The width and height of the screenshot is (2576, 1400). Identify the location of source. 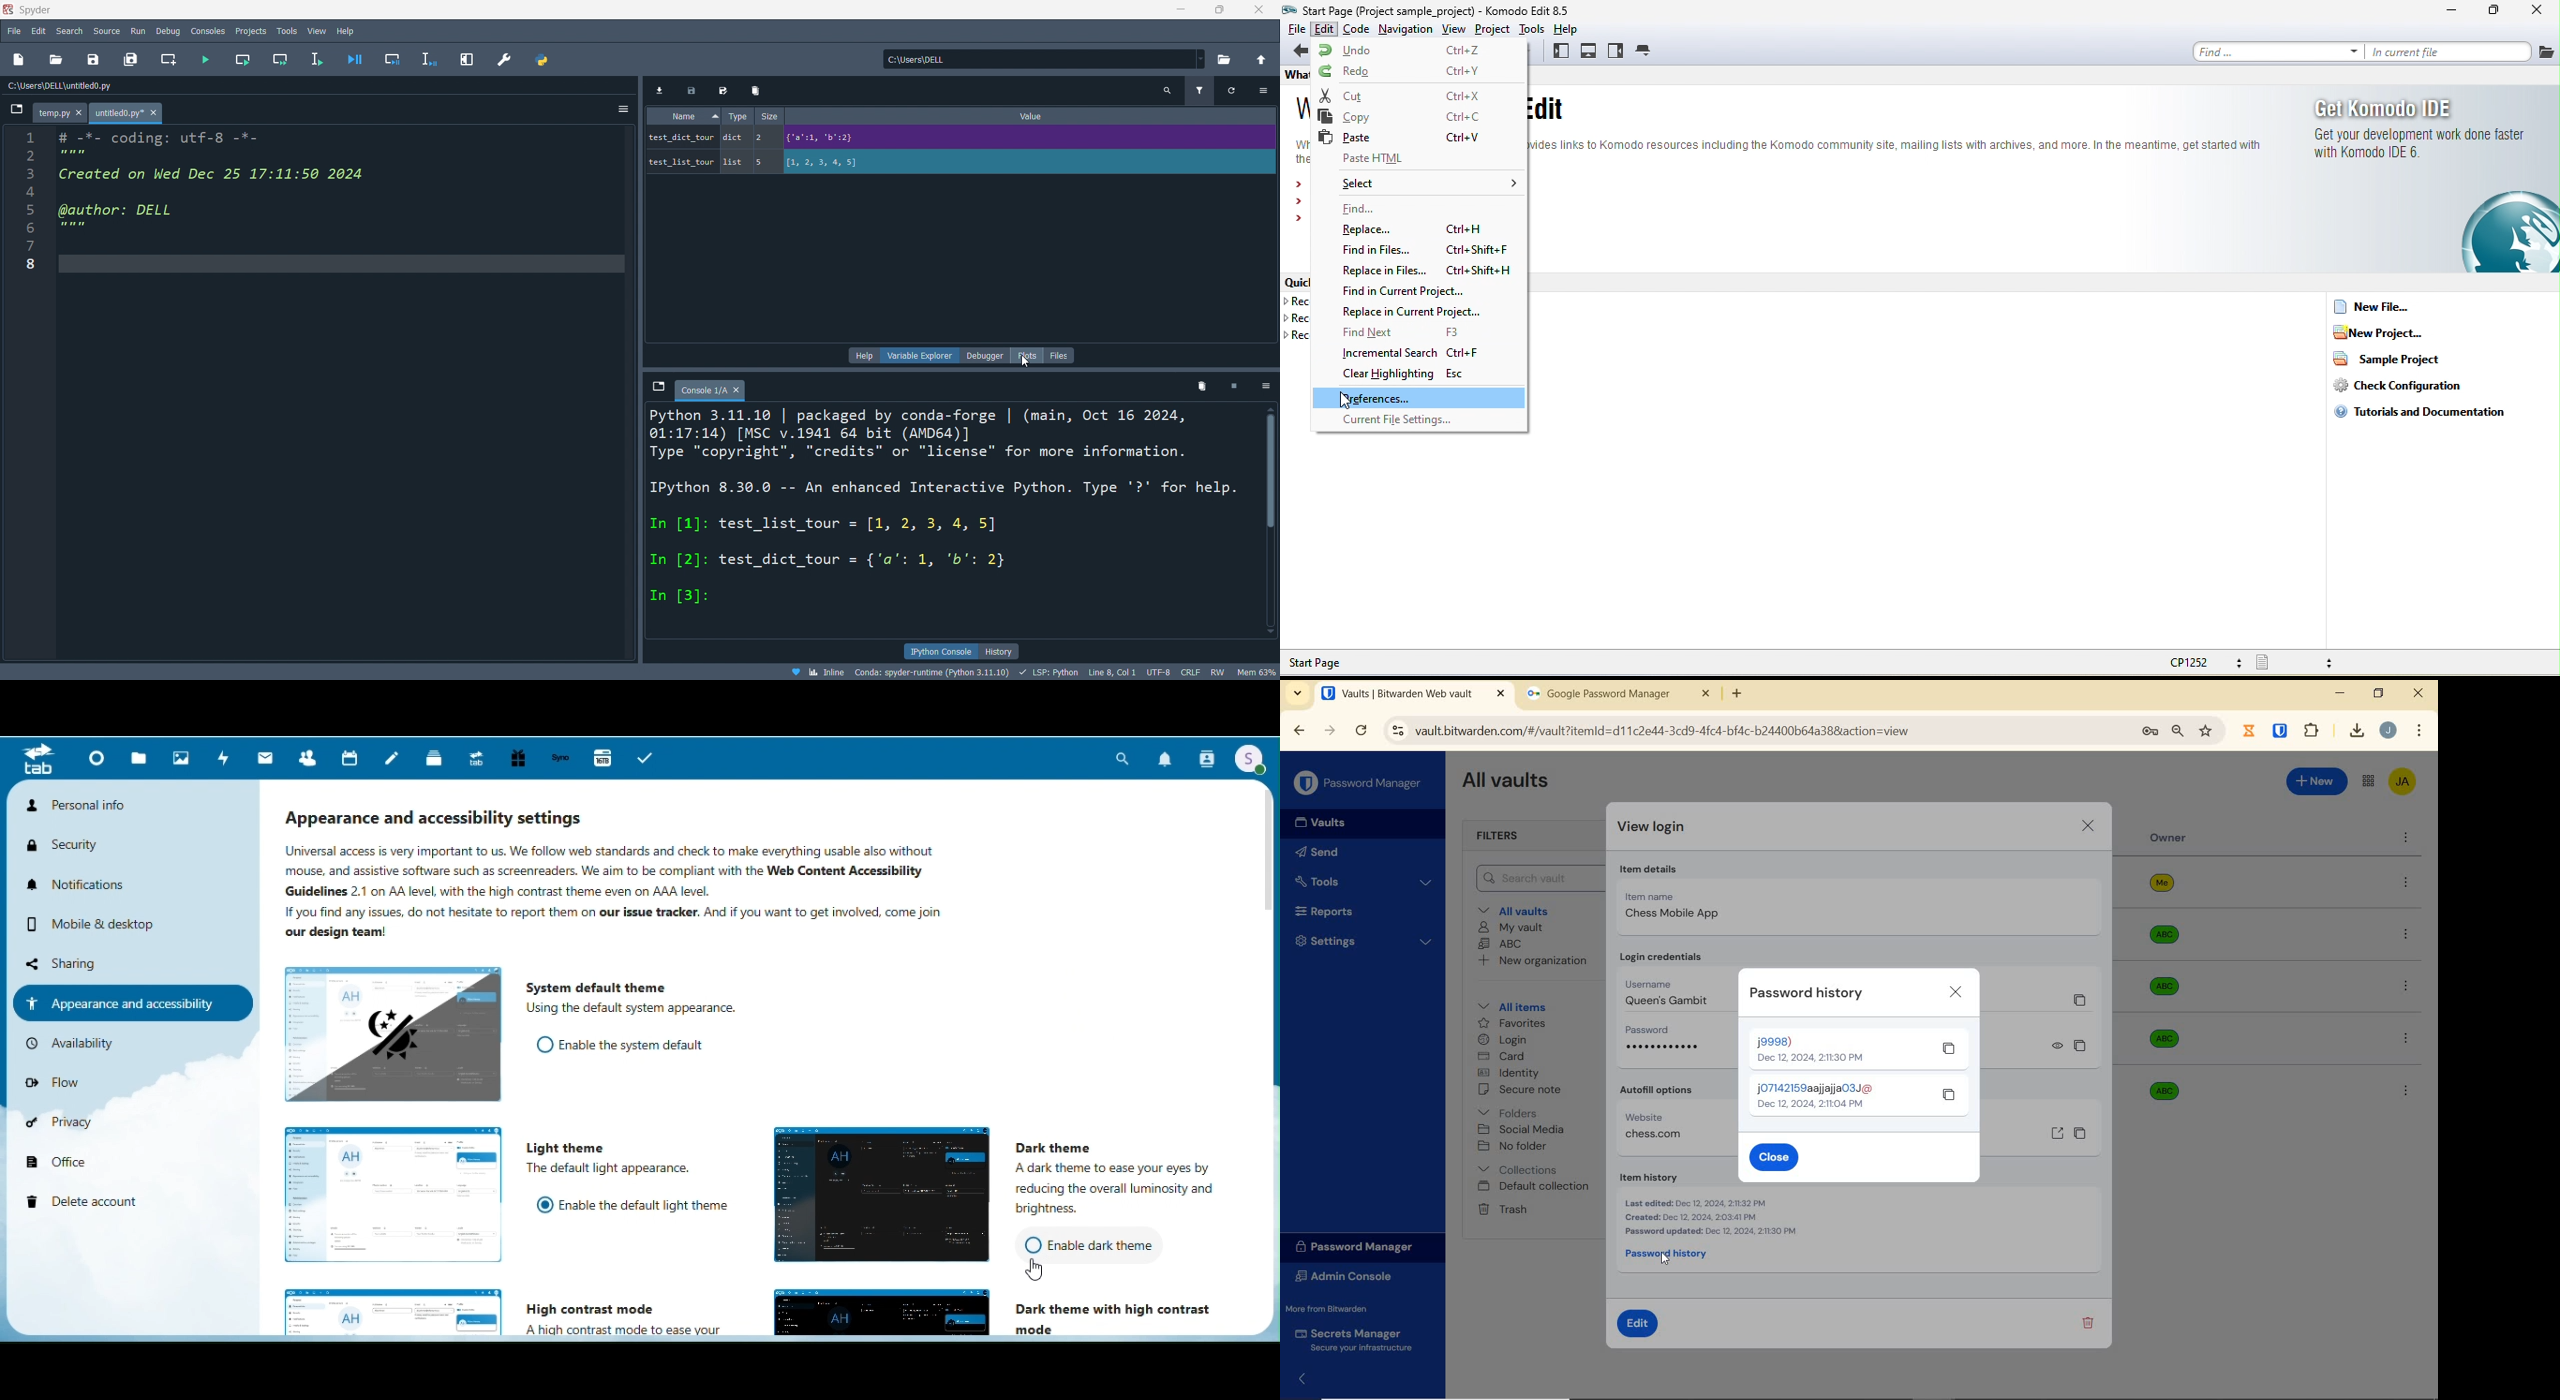
(104, 31).